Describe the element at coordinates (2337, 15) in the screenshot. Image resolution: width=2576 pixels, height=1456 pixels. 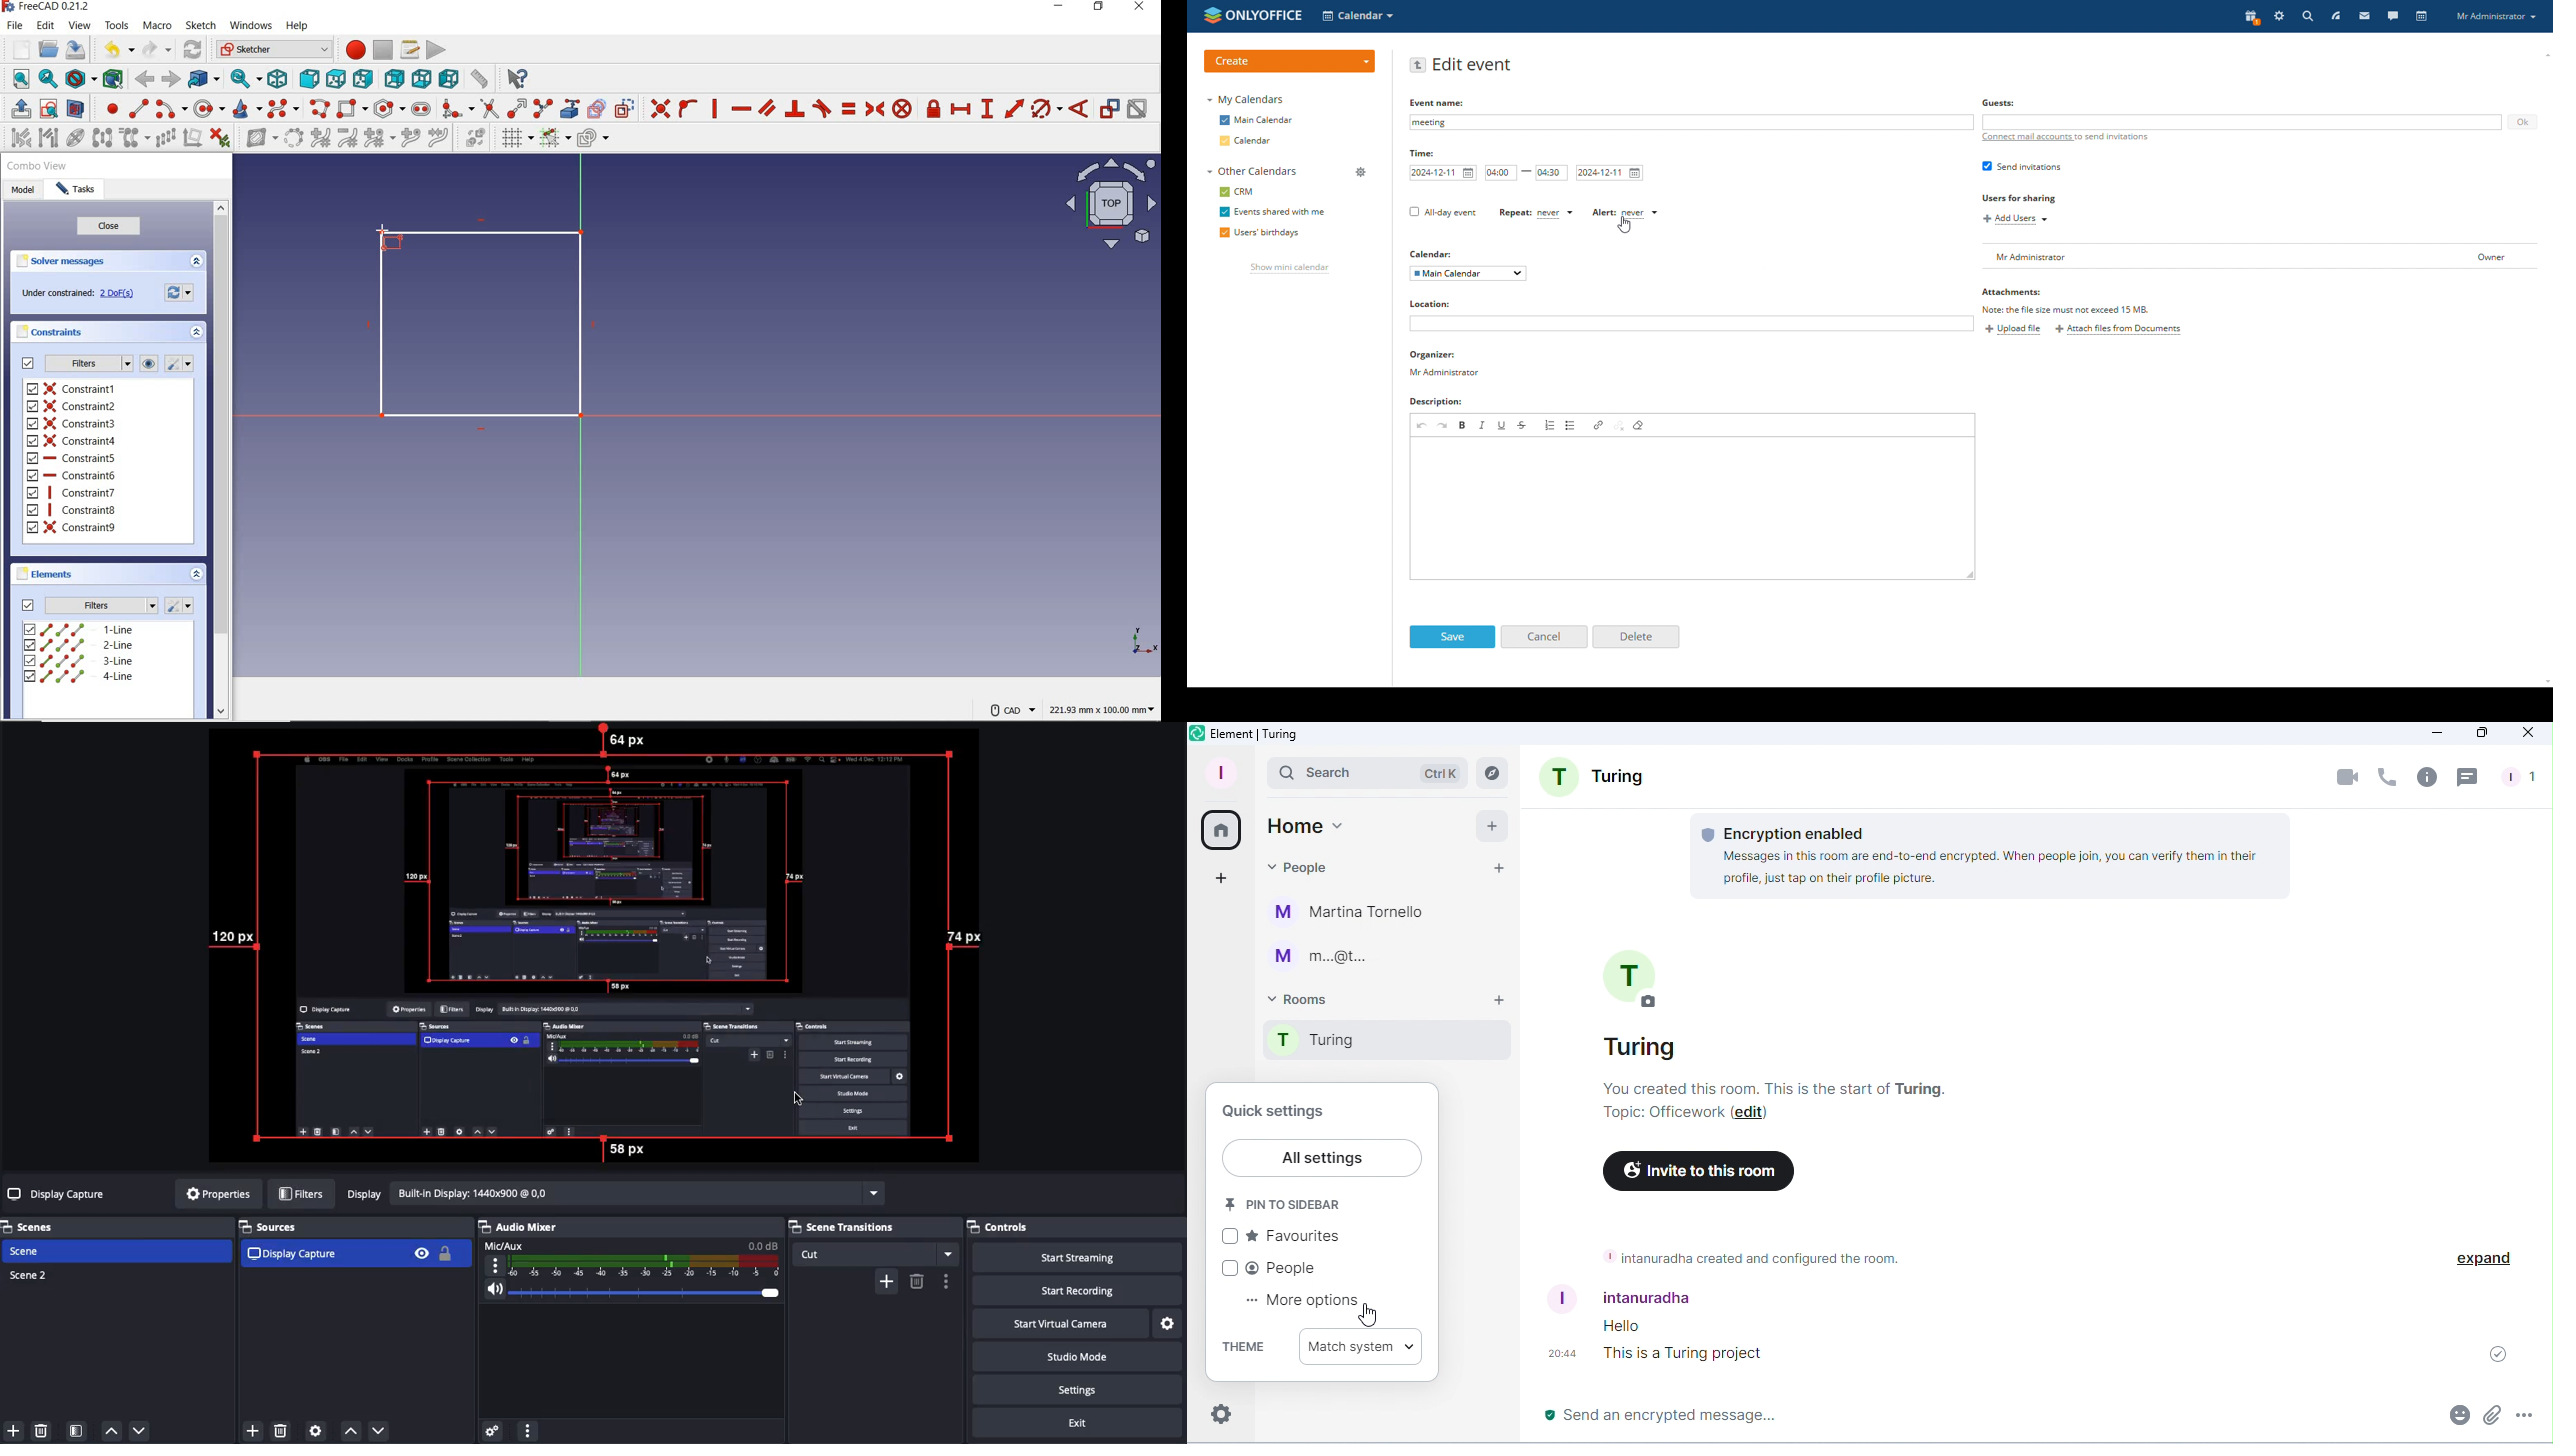
I see `feed` at that location.